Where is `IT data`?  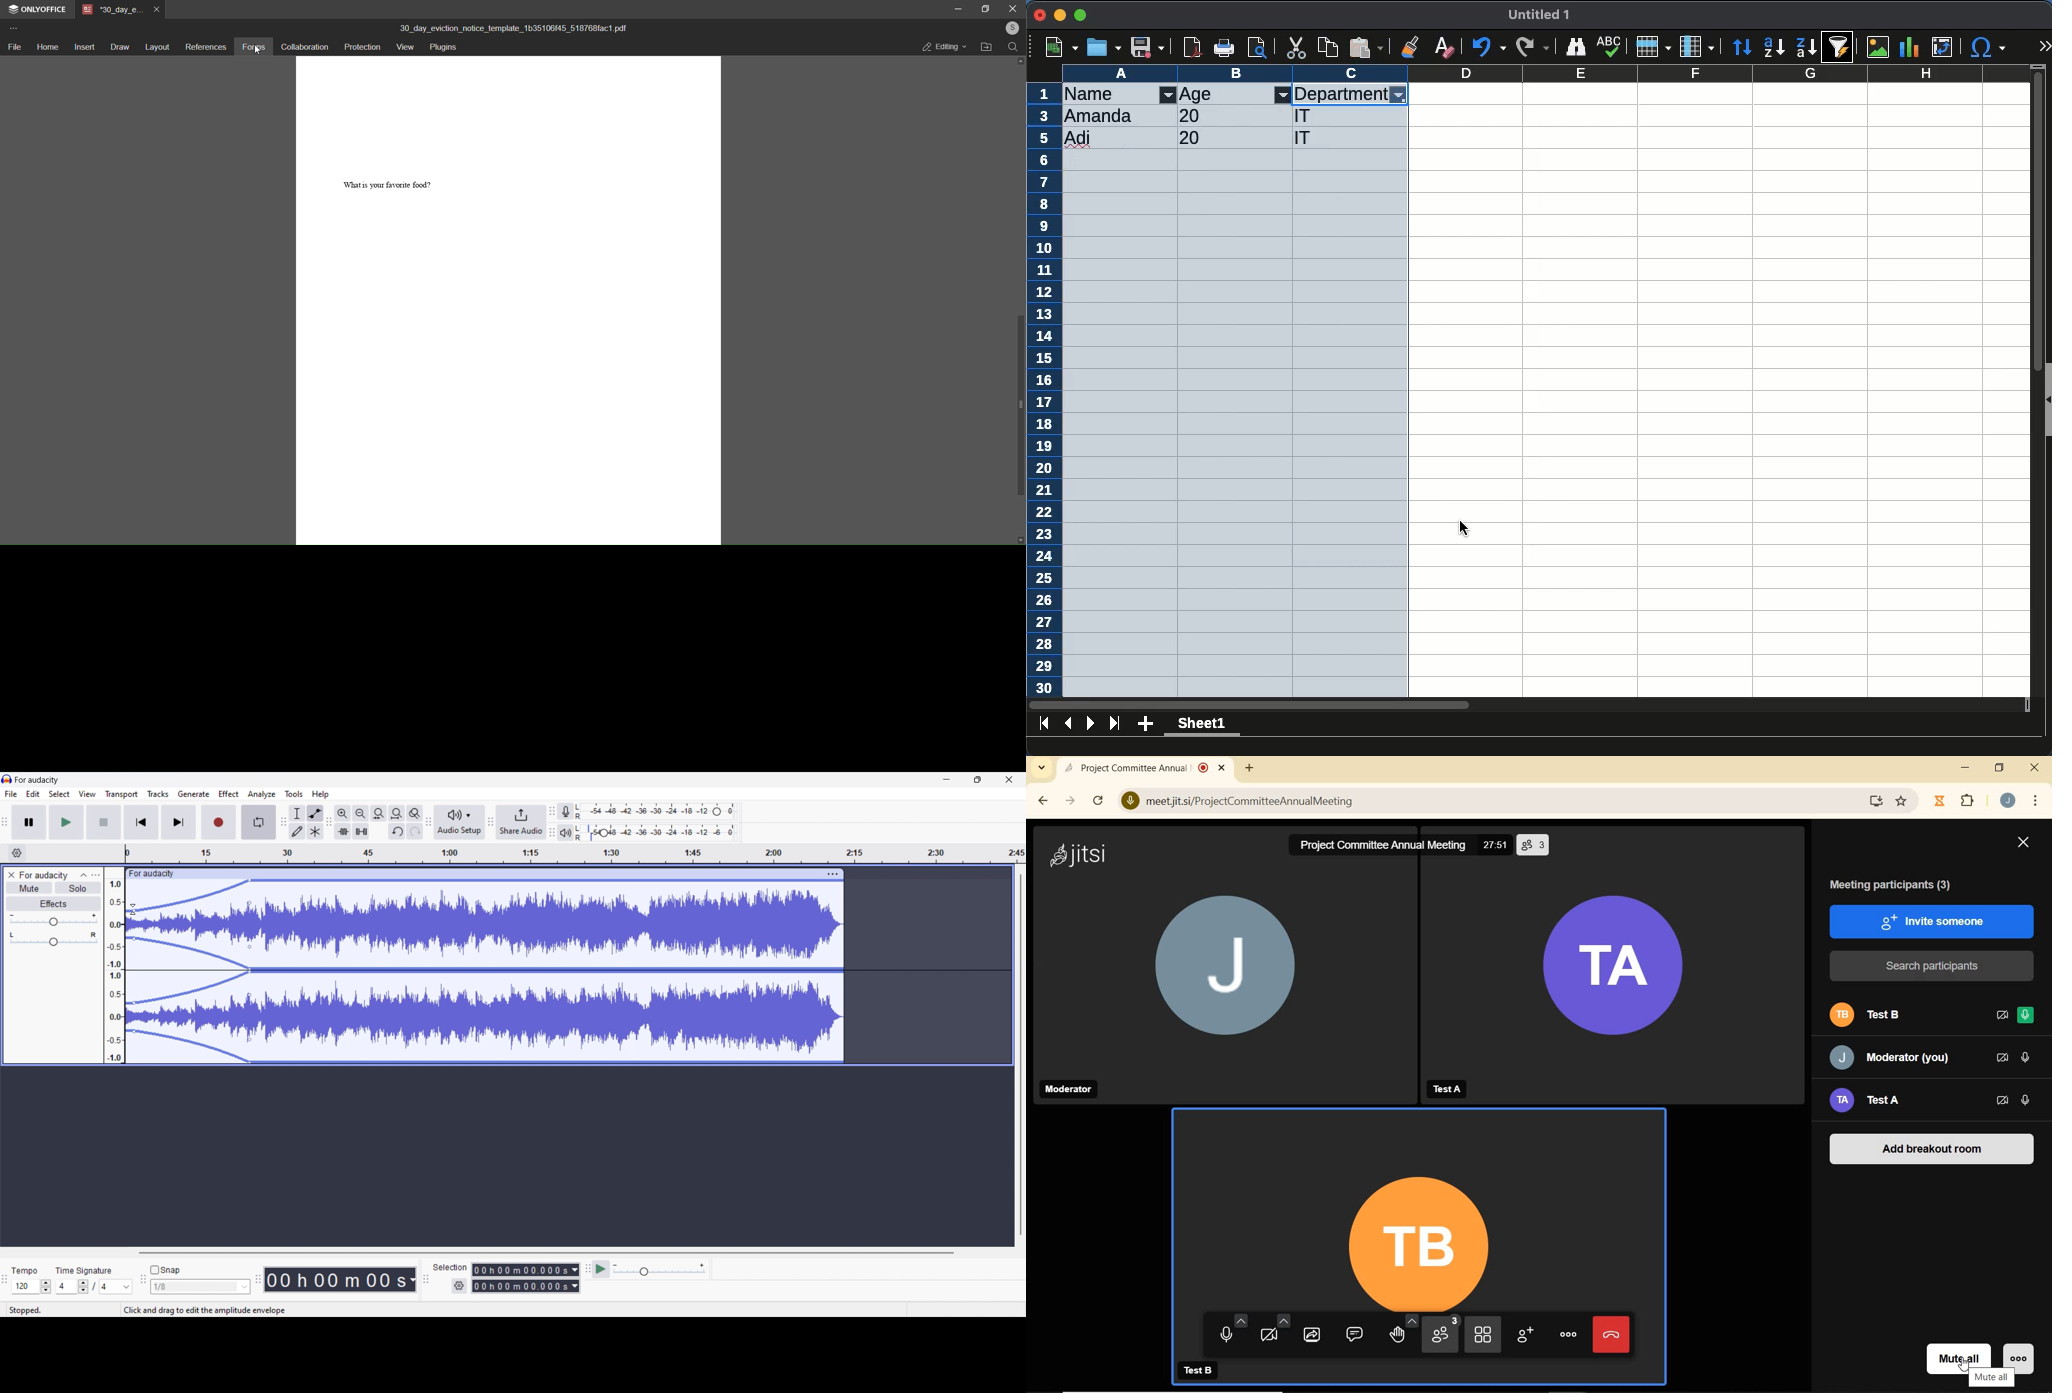
IT data is located at coordinates (1235, 127).